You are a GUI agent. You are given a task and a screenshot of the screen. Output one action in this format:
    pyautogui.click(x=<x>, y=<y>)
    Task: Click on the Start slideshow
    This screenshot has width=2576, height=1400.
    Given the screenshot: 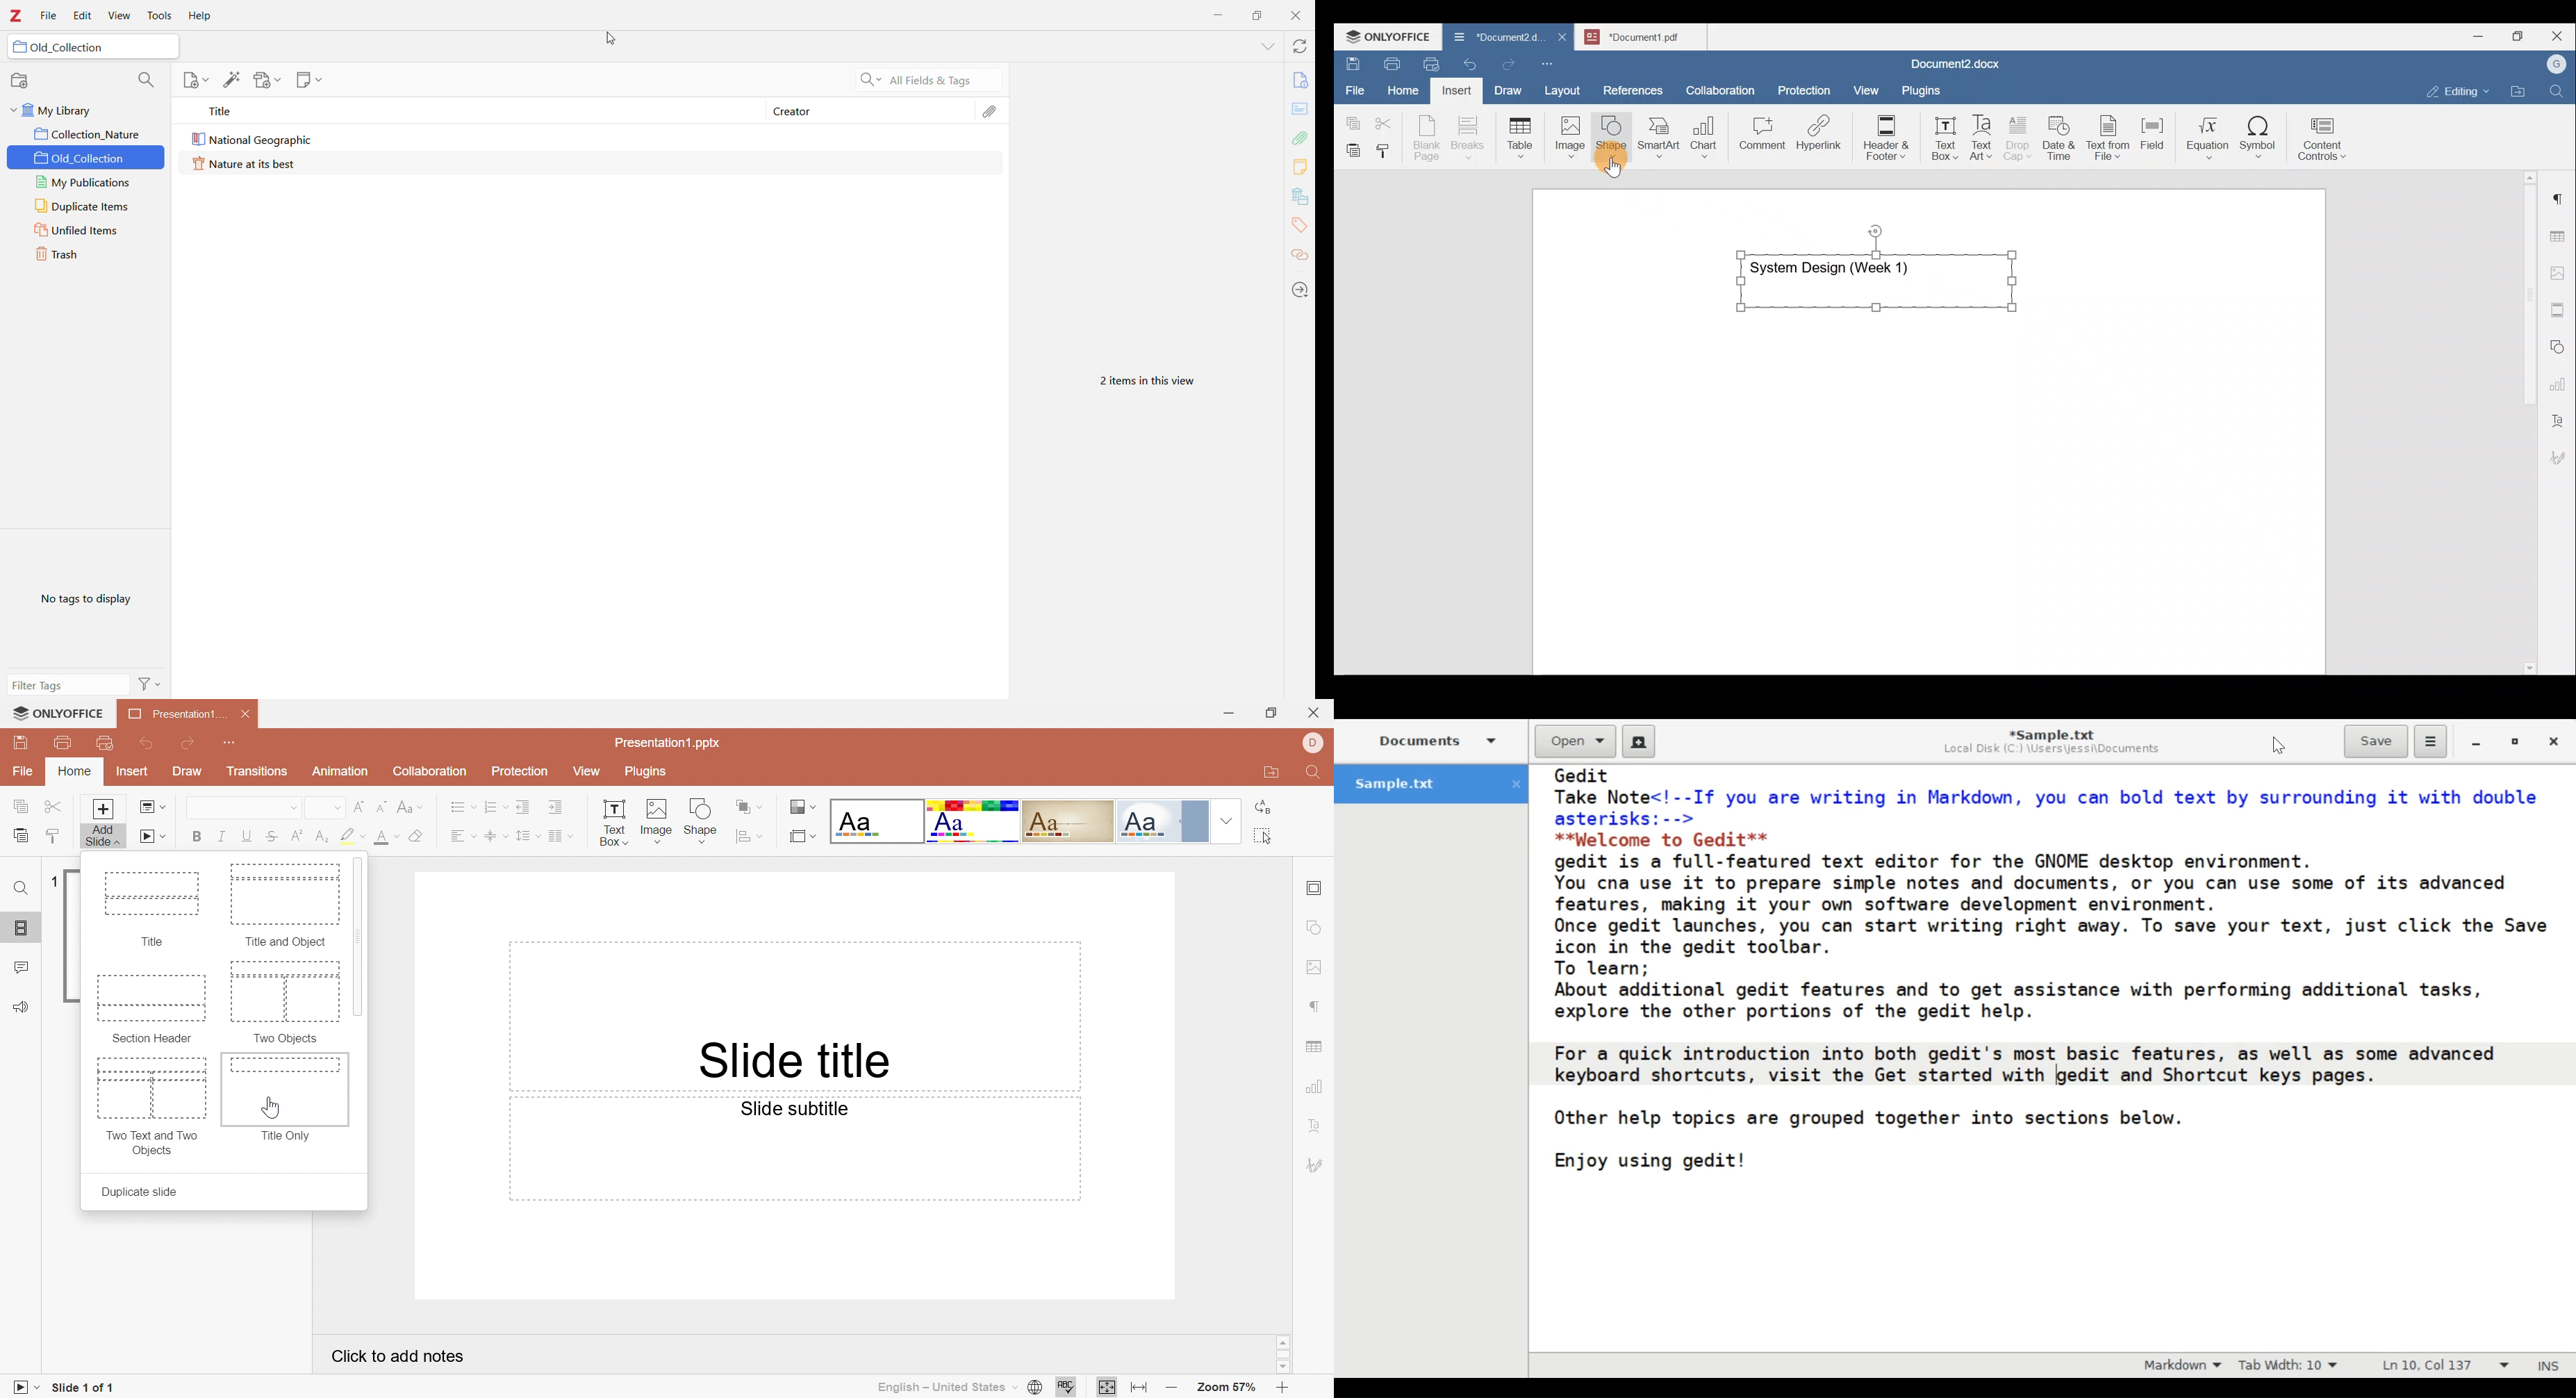 What is the action you would take?
    pyautogui.click(x=25, y=1387)
    